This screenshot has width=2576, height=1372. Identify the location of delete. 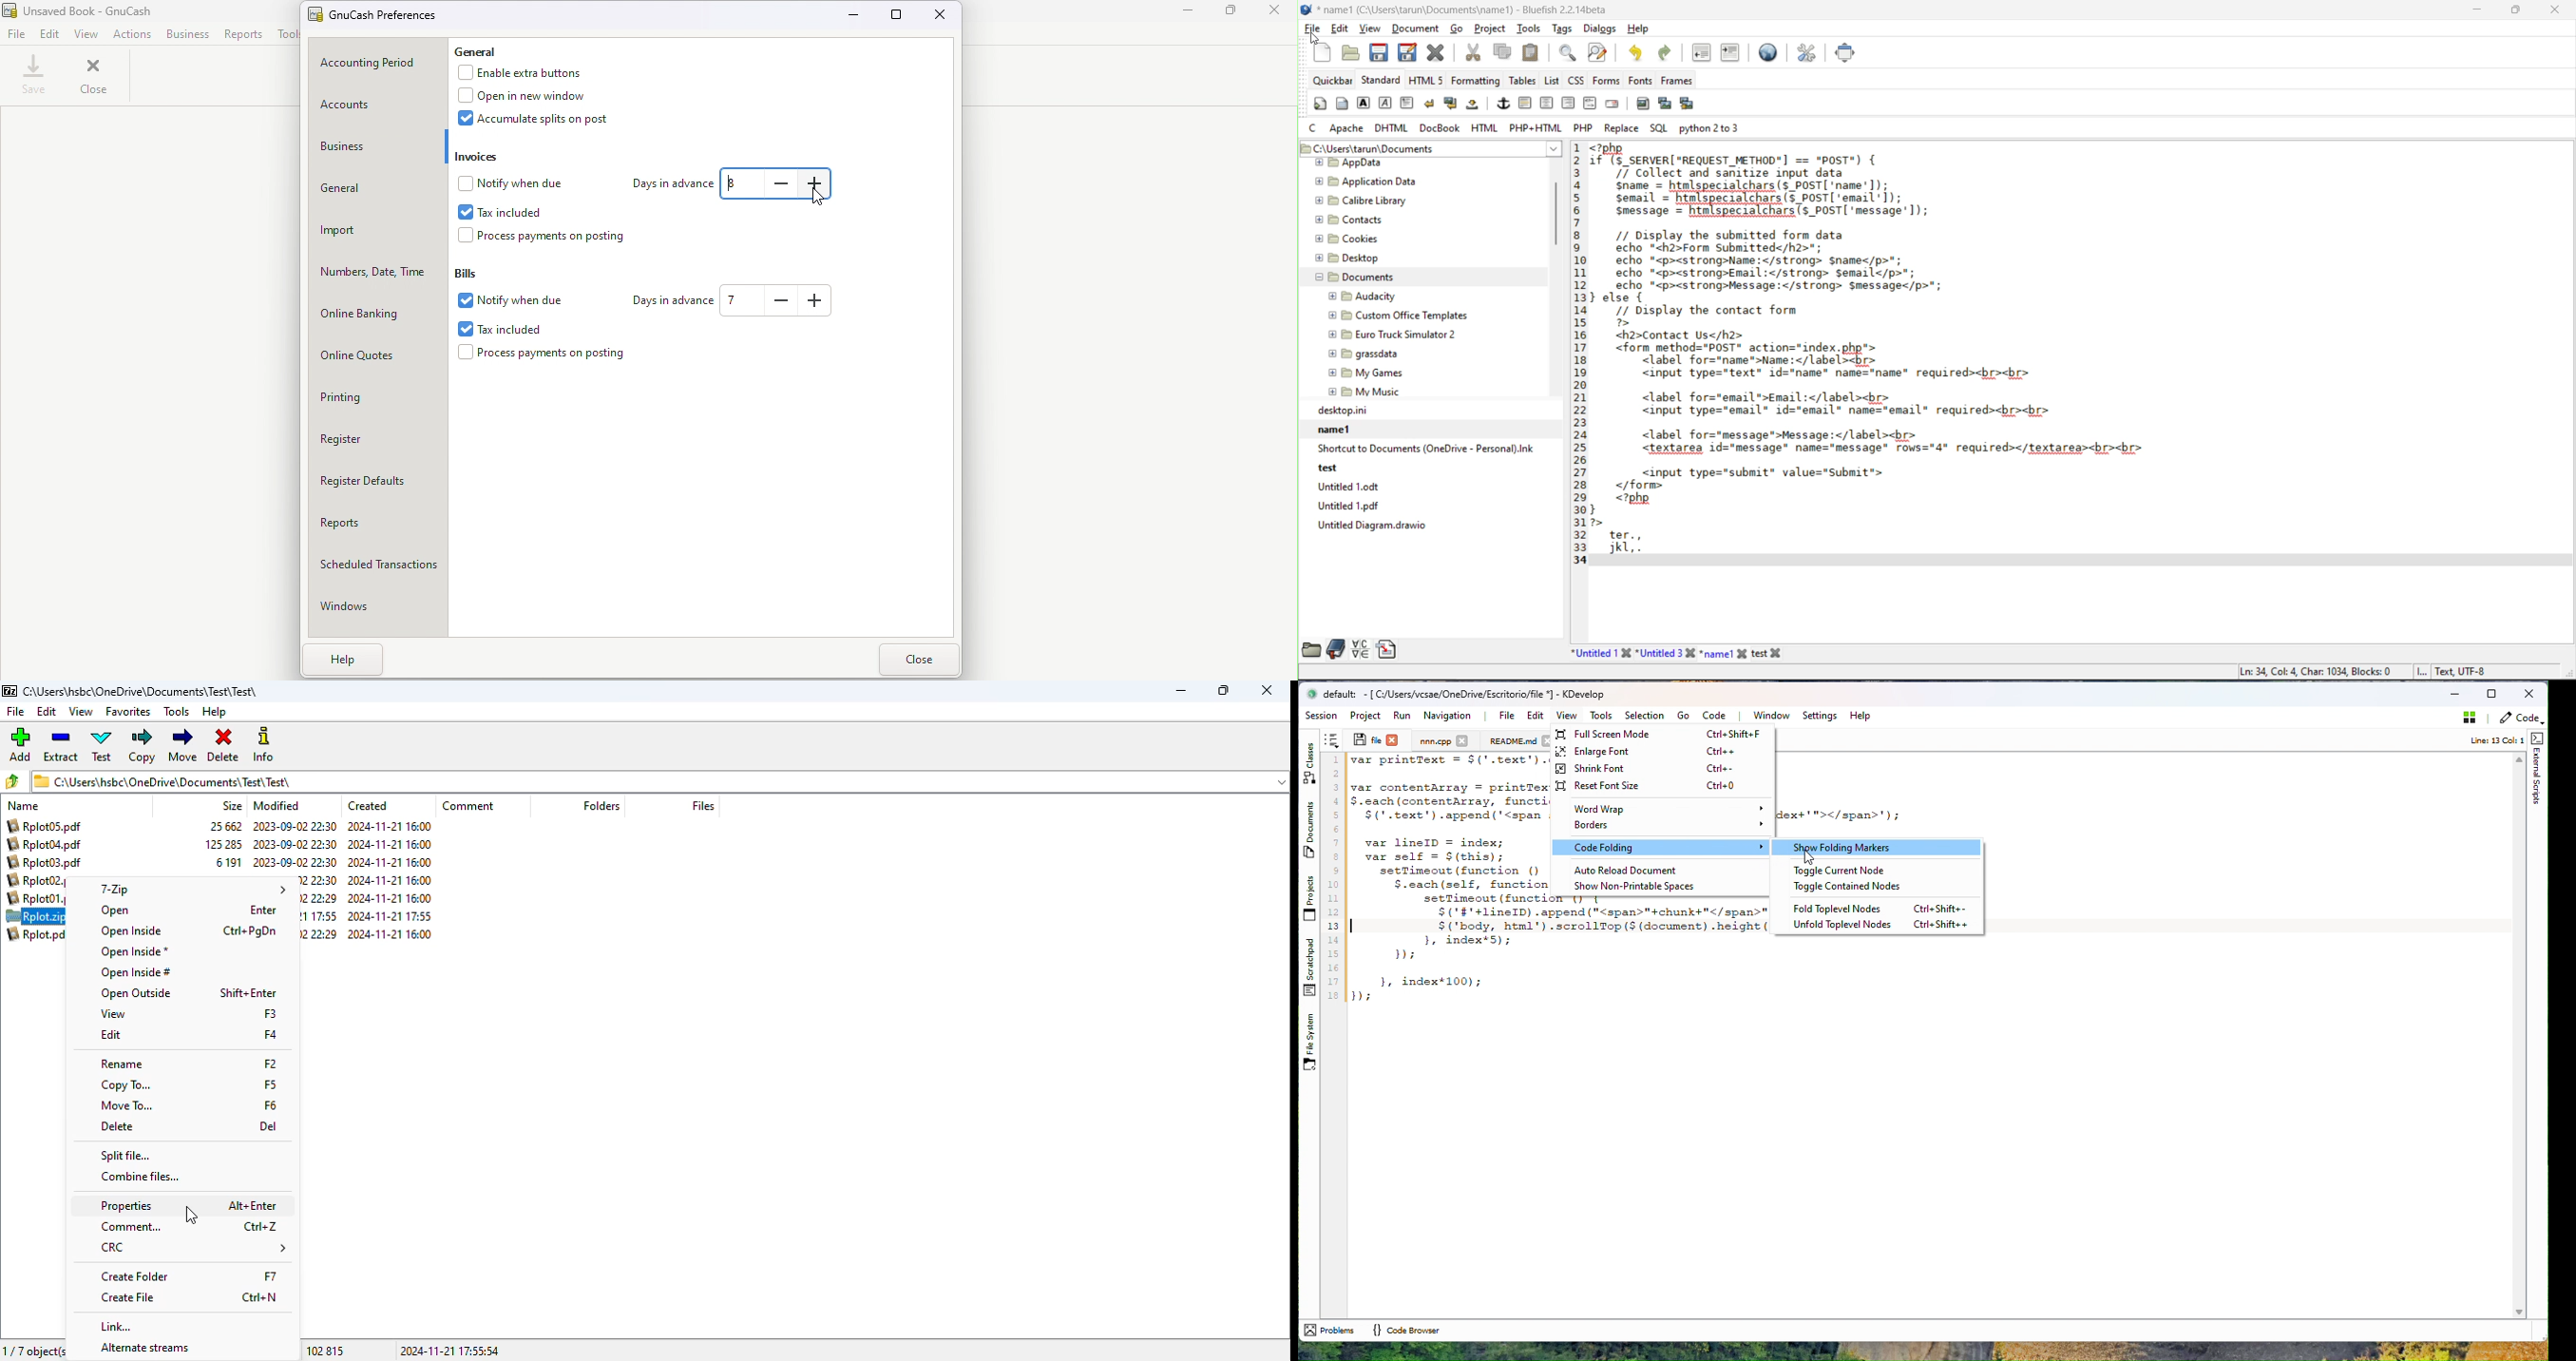
(223, 746).